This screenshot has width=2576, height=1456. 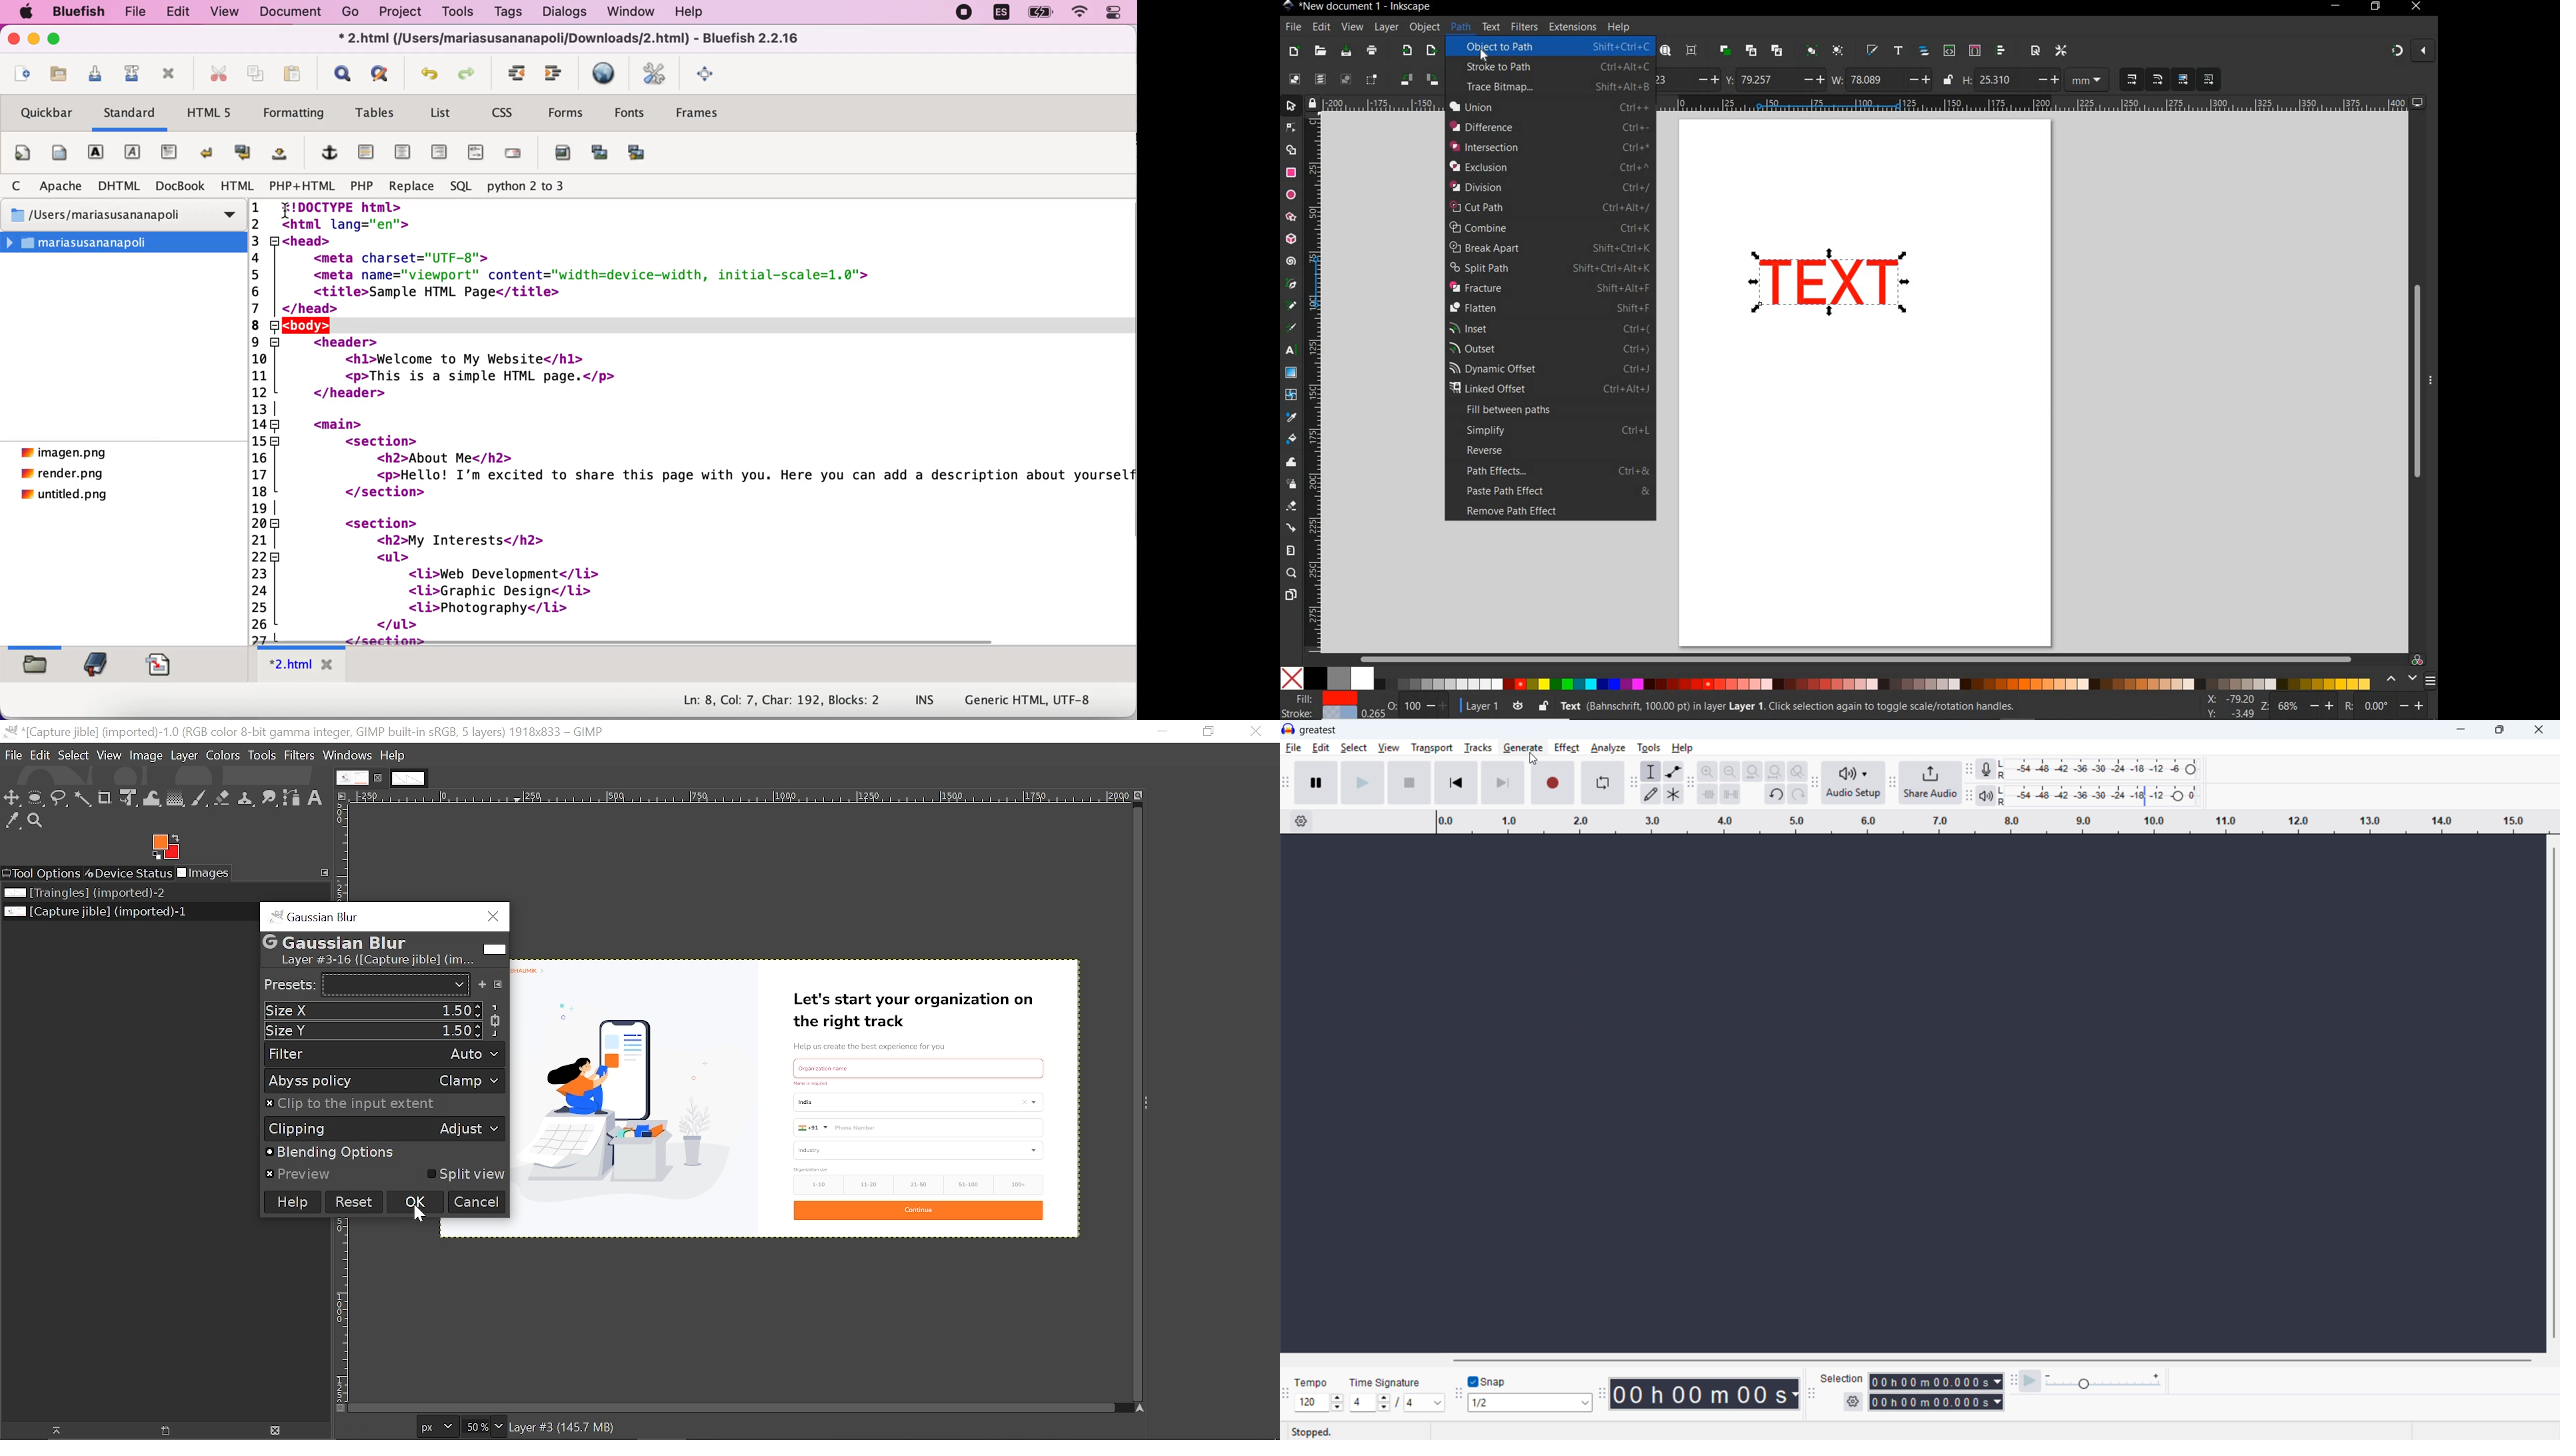 I want to click on fit selection to width, so click(x=1753, y=771).